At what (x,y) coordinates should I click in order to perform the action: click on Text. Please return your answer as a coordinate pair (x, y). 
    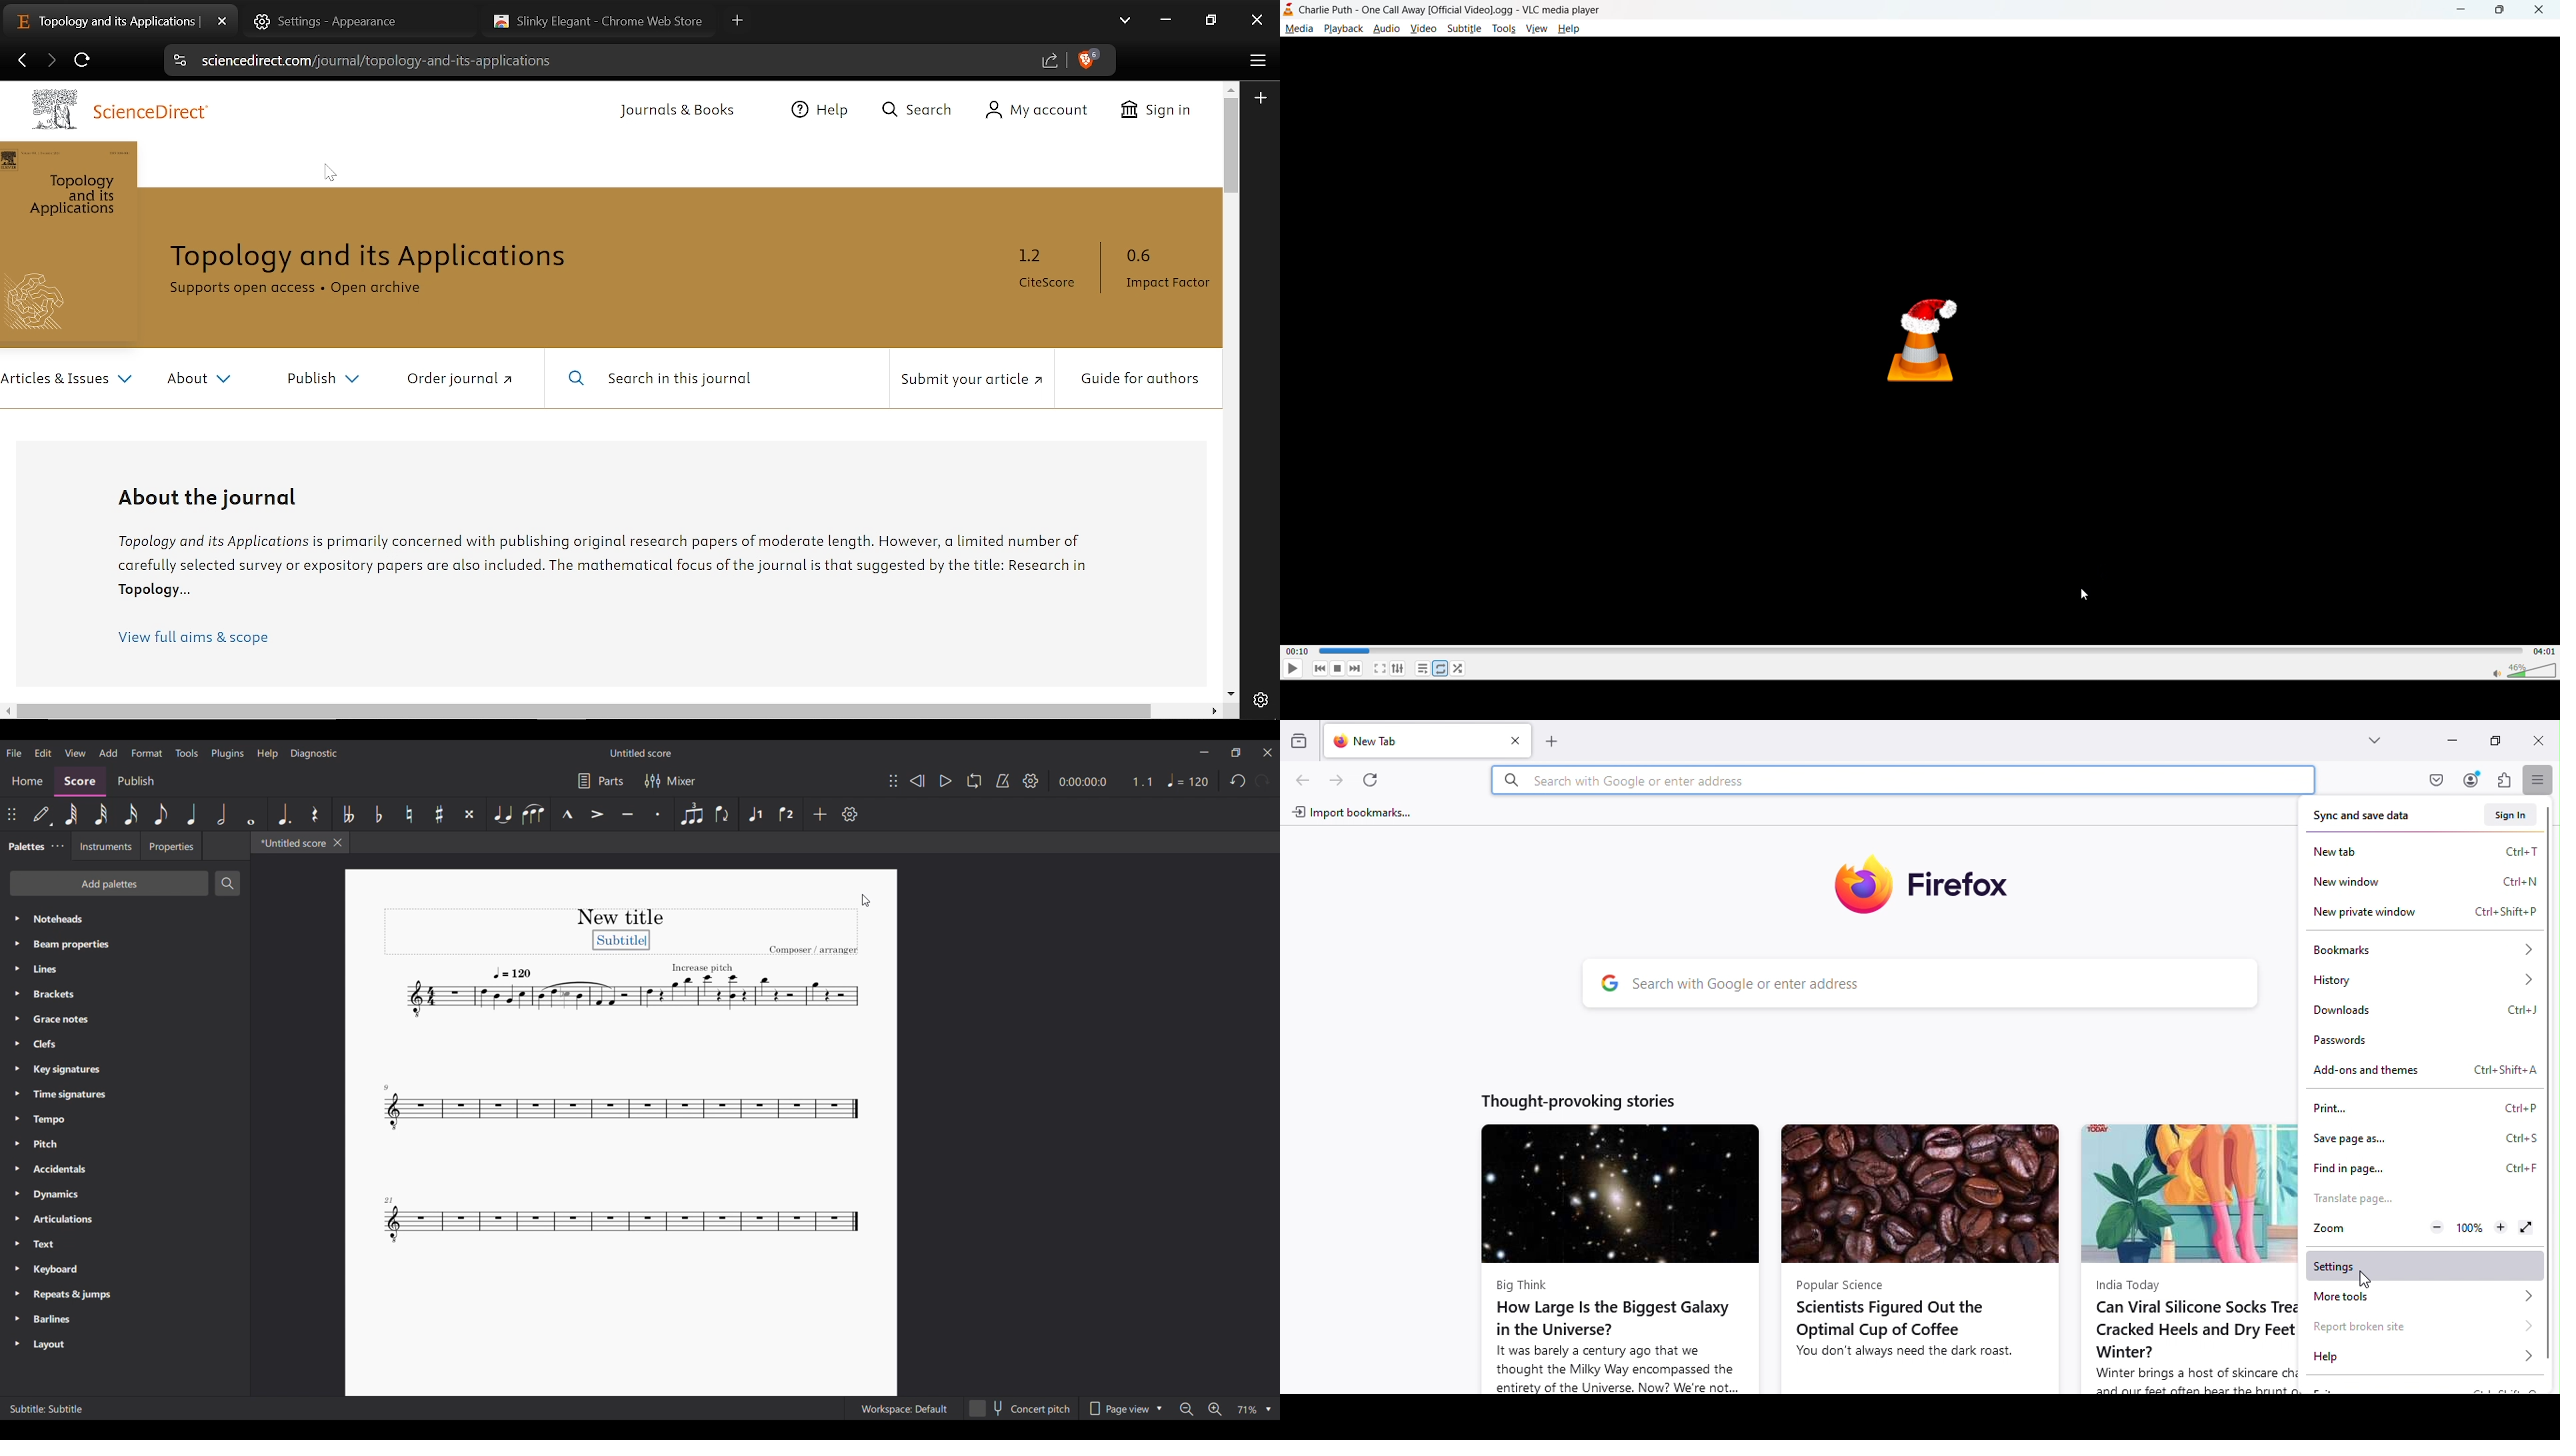
    Looking at the image, I should click on (125, 1245).